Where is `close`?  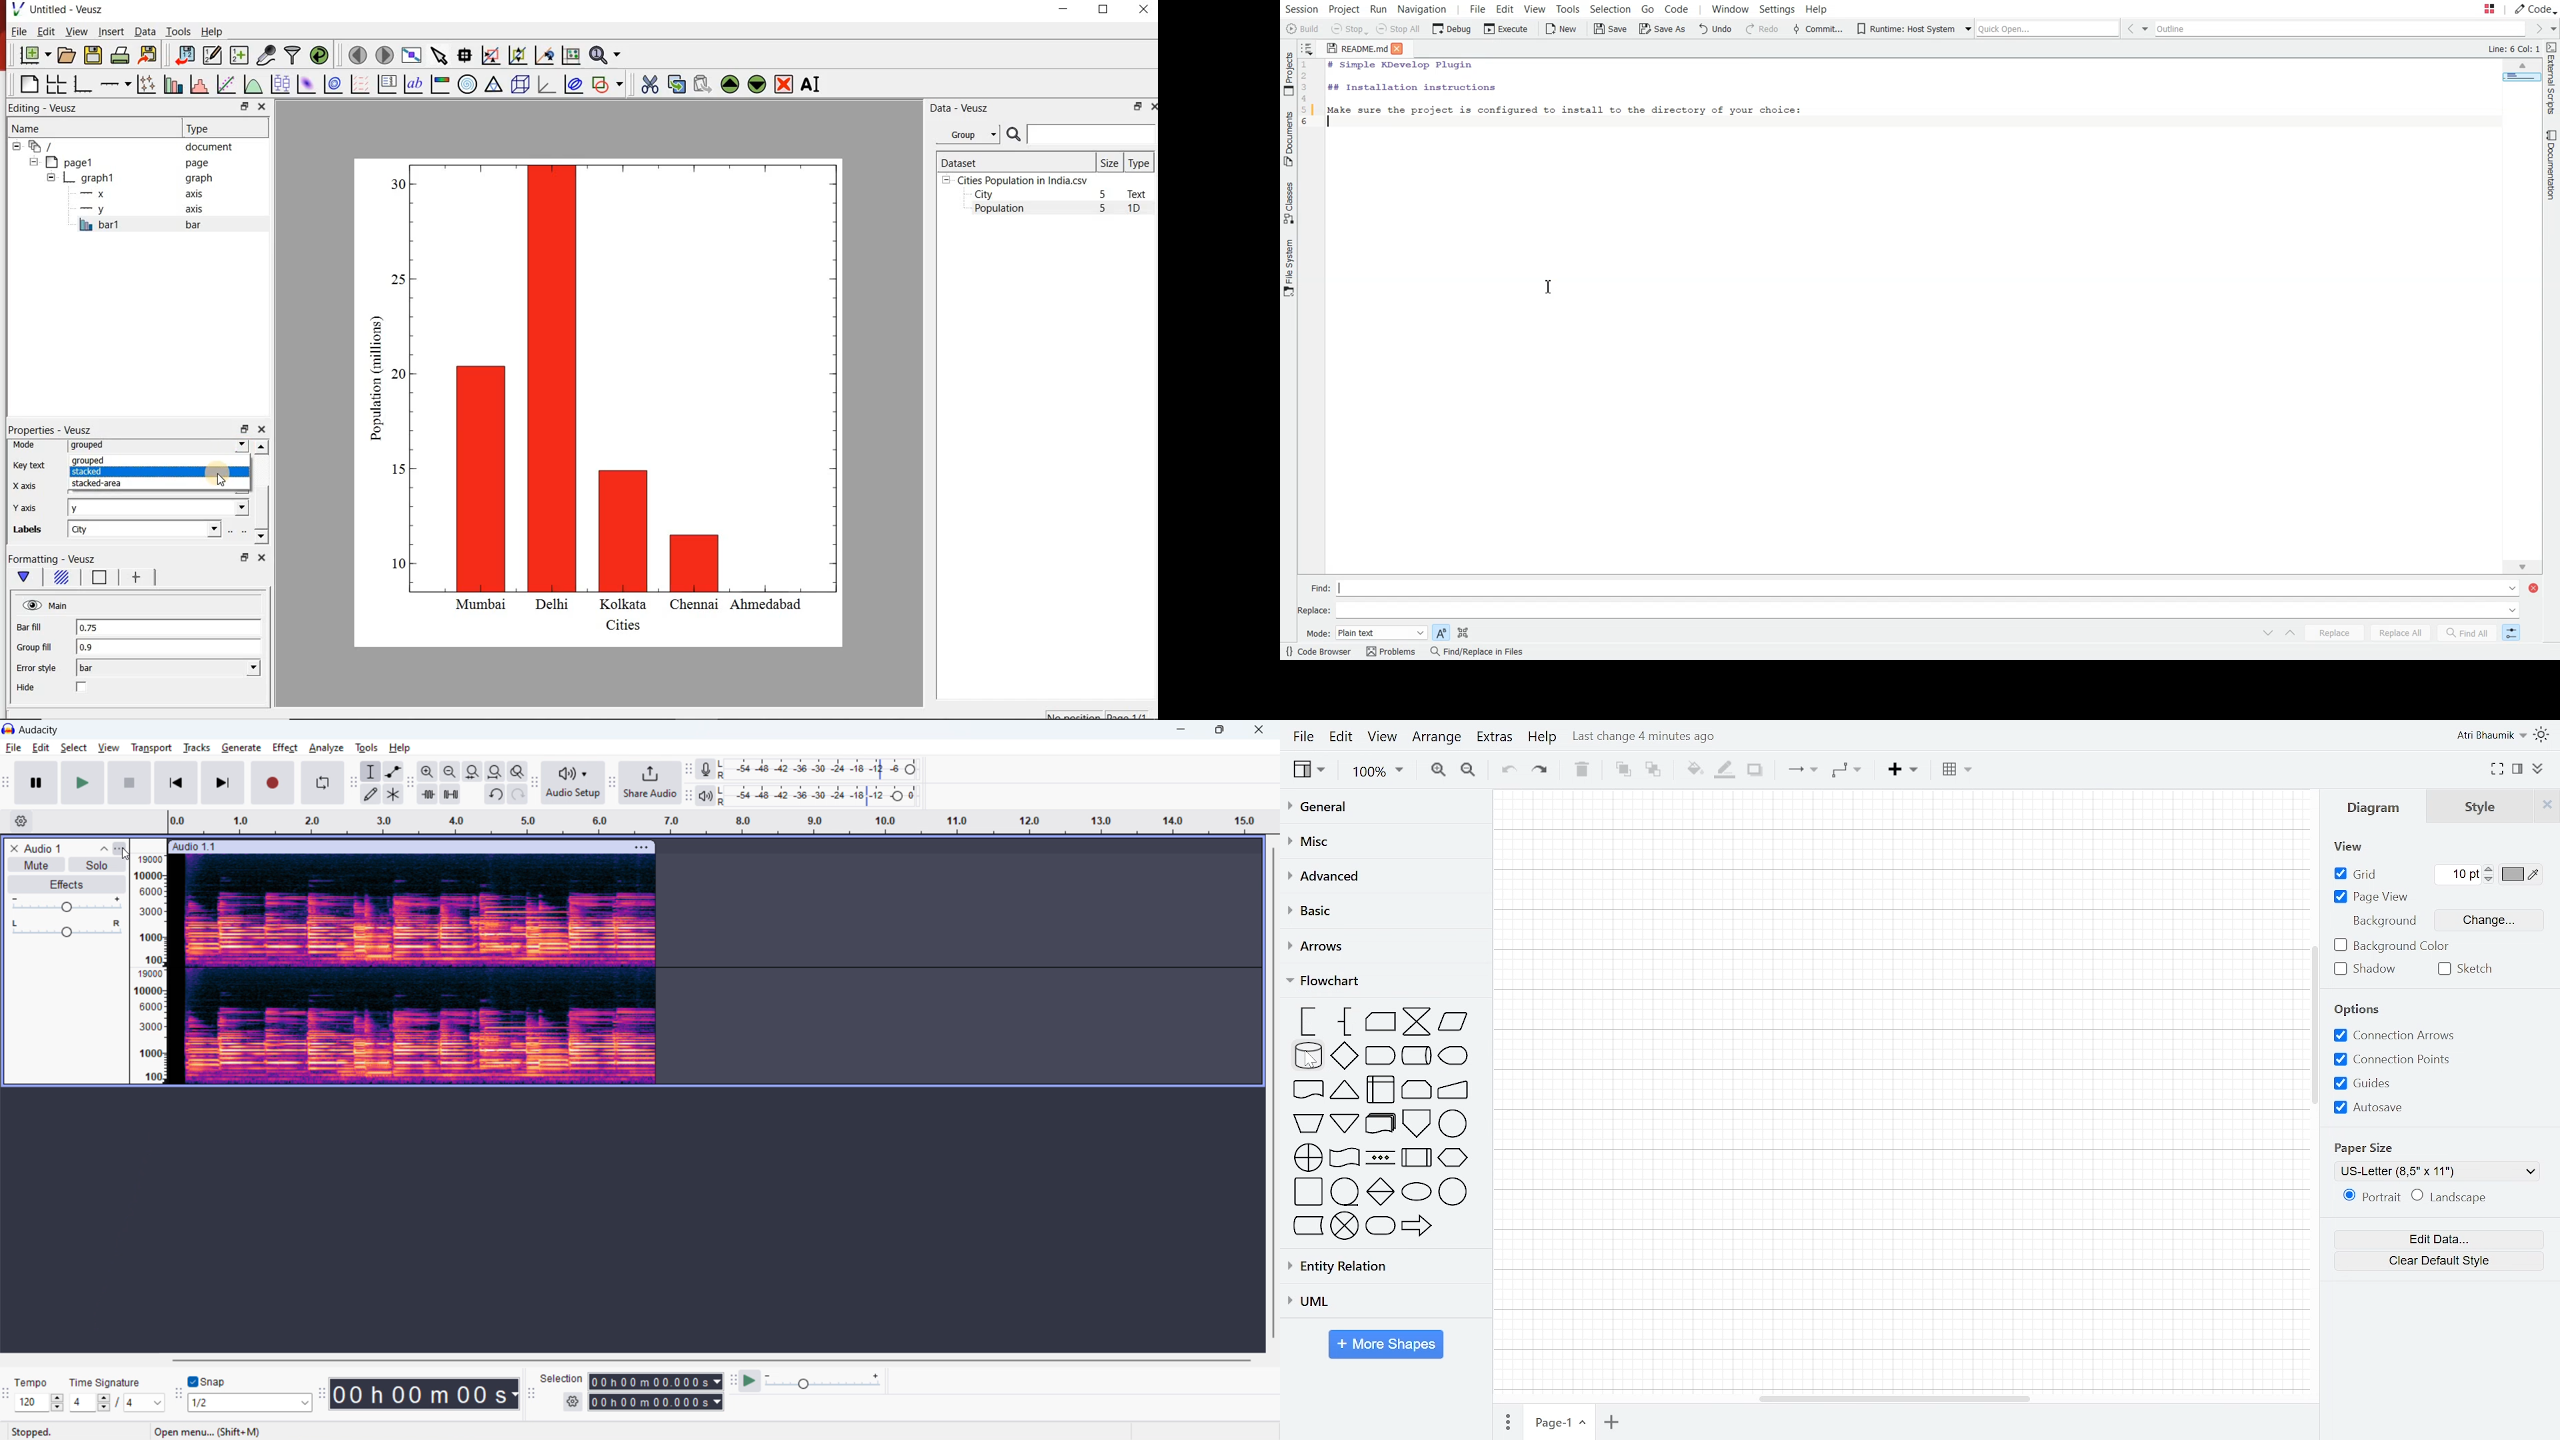 close is located at coordinates (1258, 730).